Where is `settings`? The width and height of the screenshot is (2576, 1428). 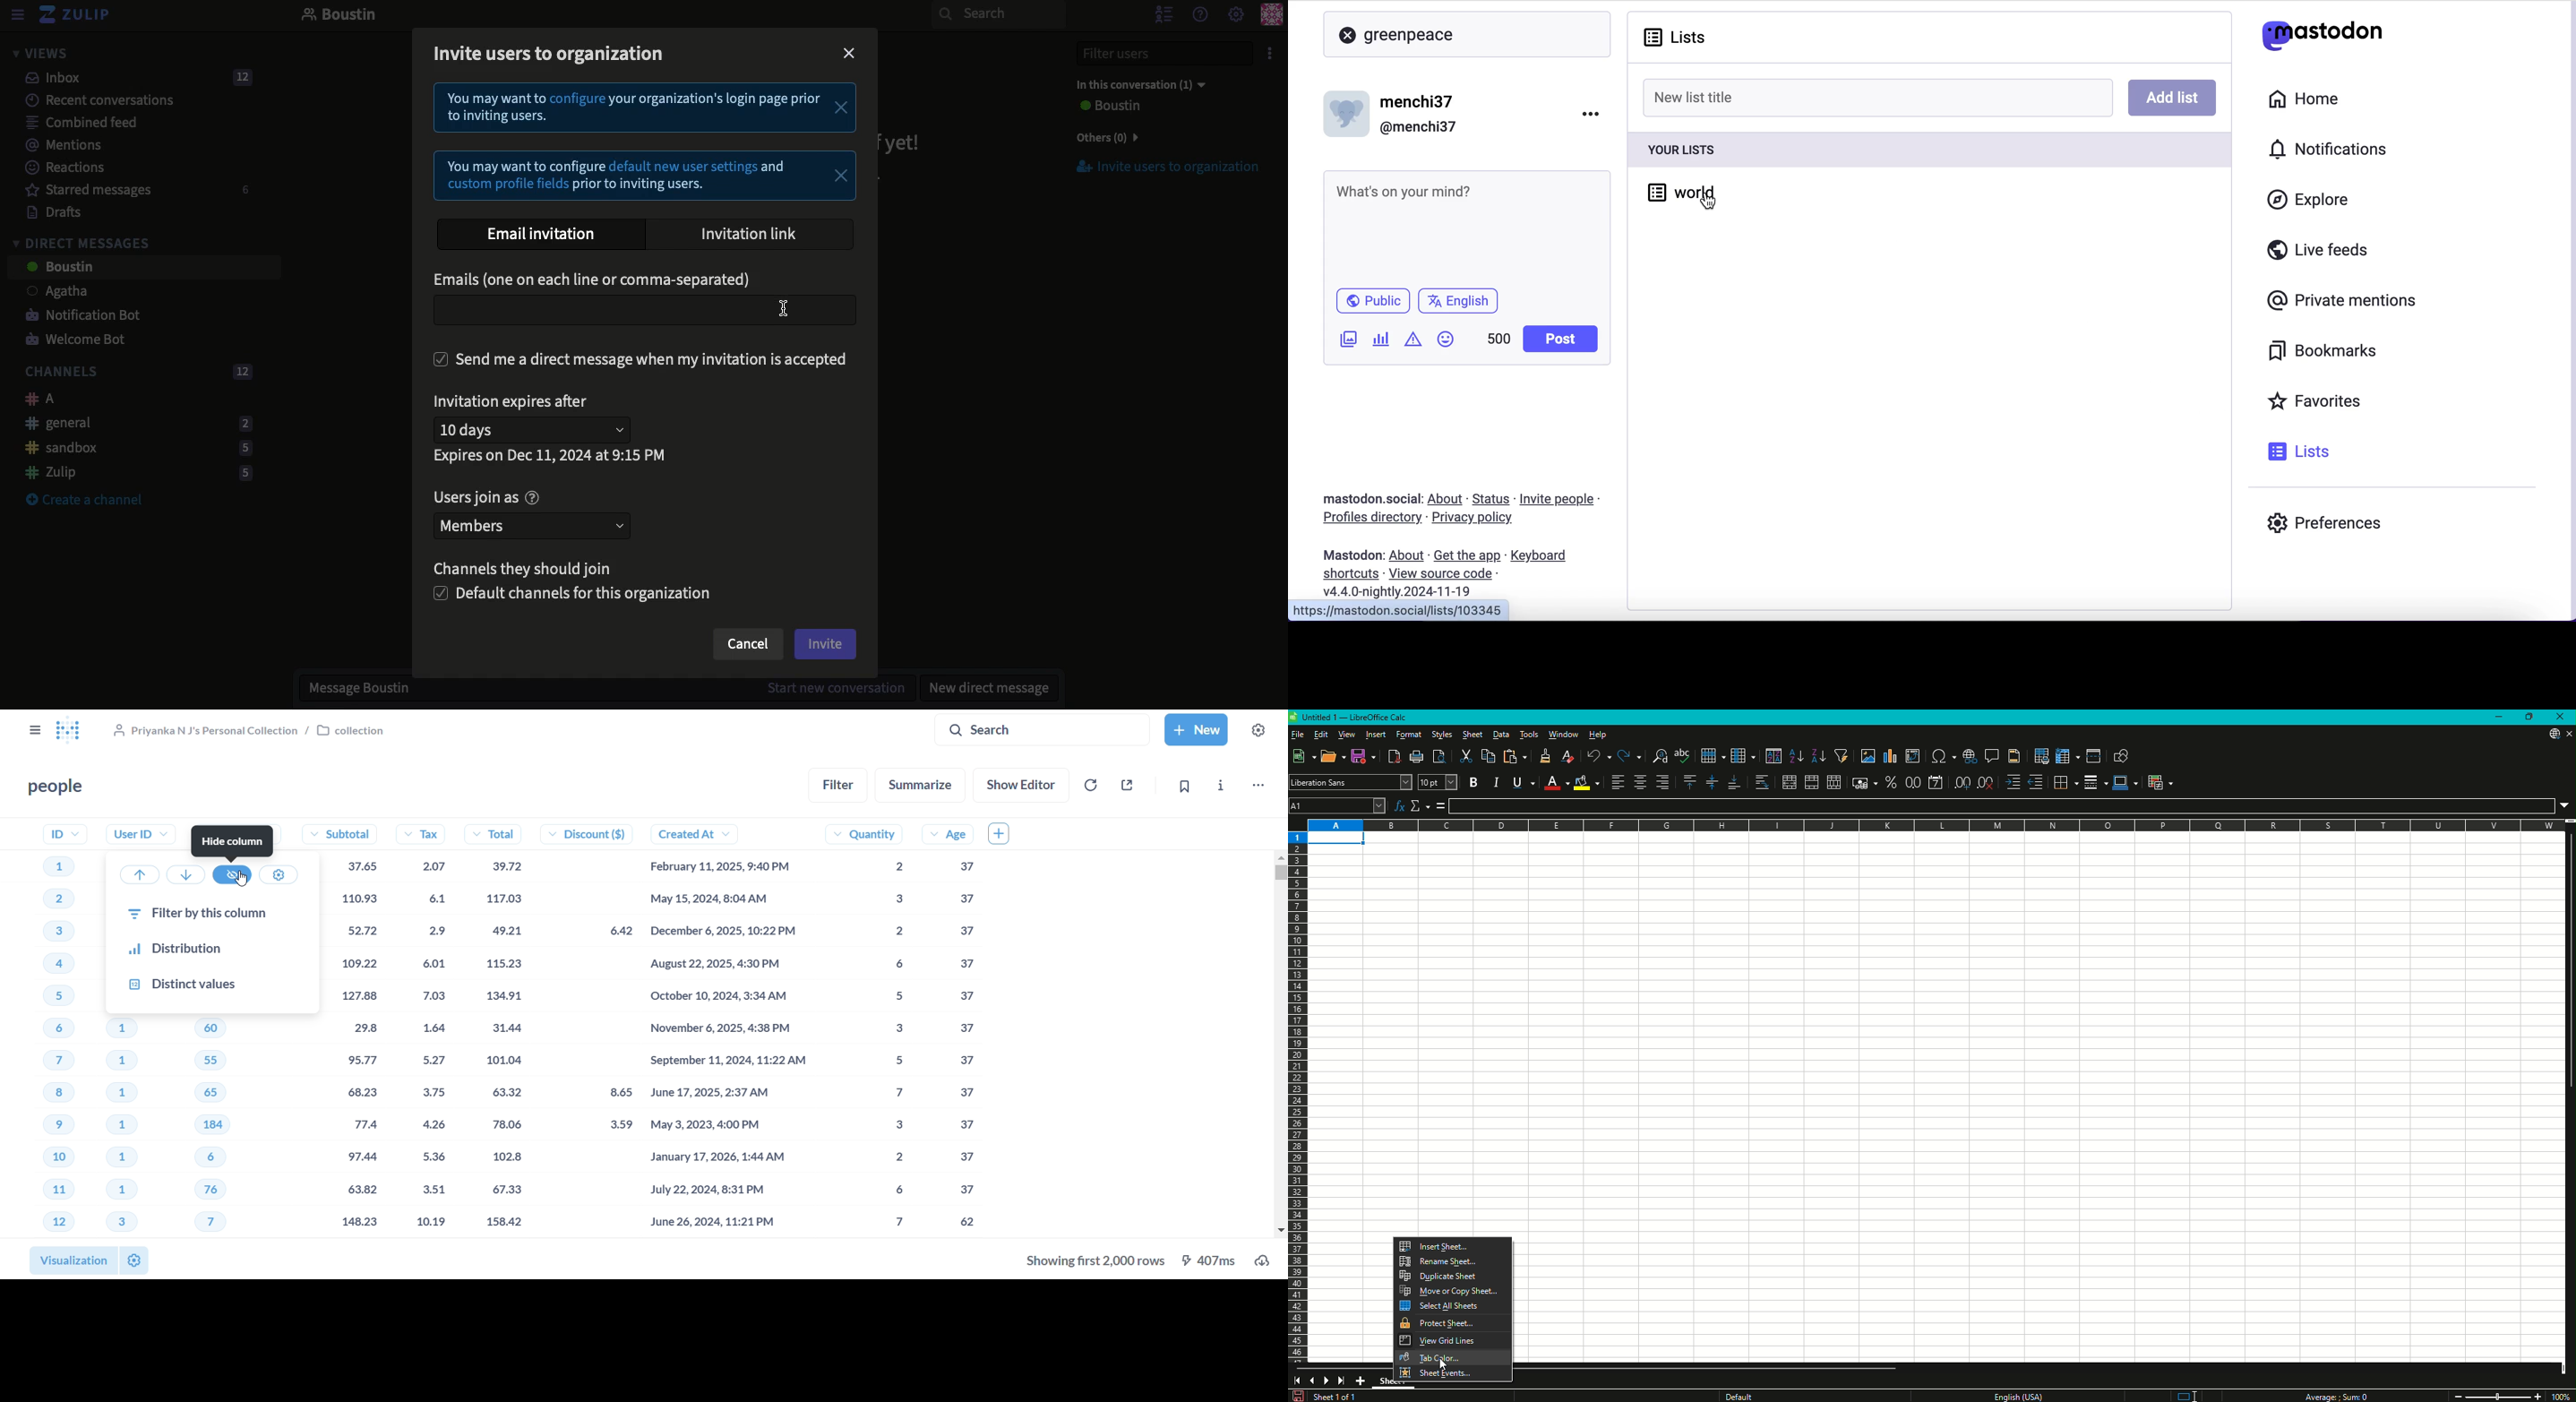 settings is located at coordinates (1262, 729).